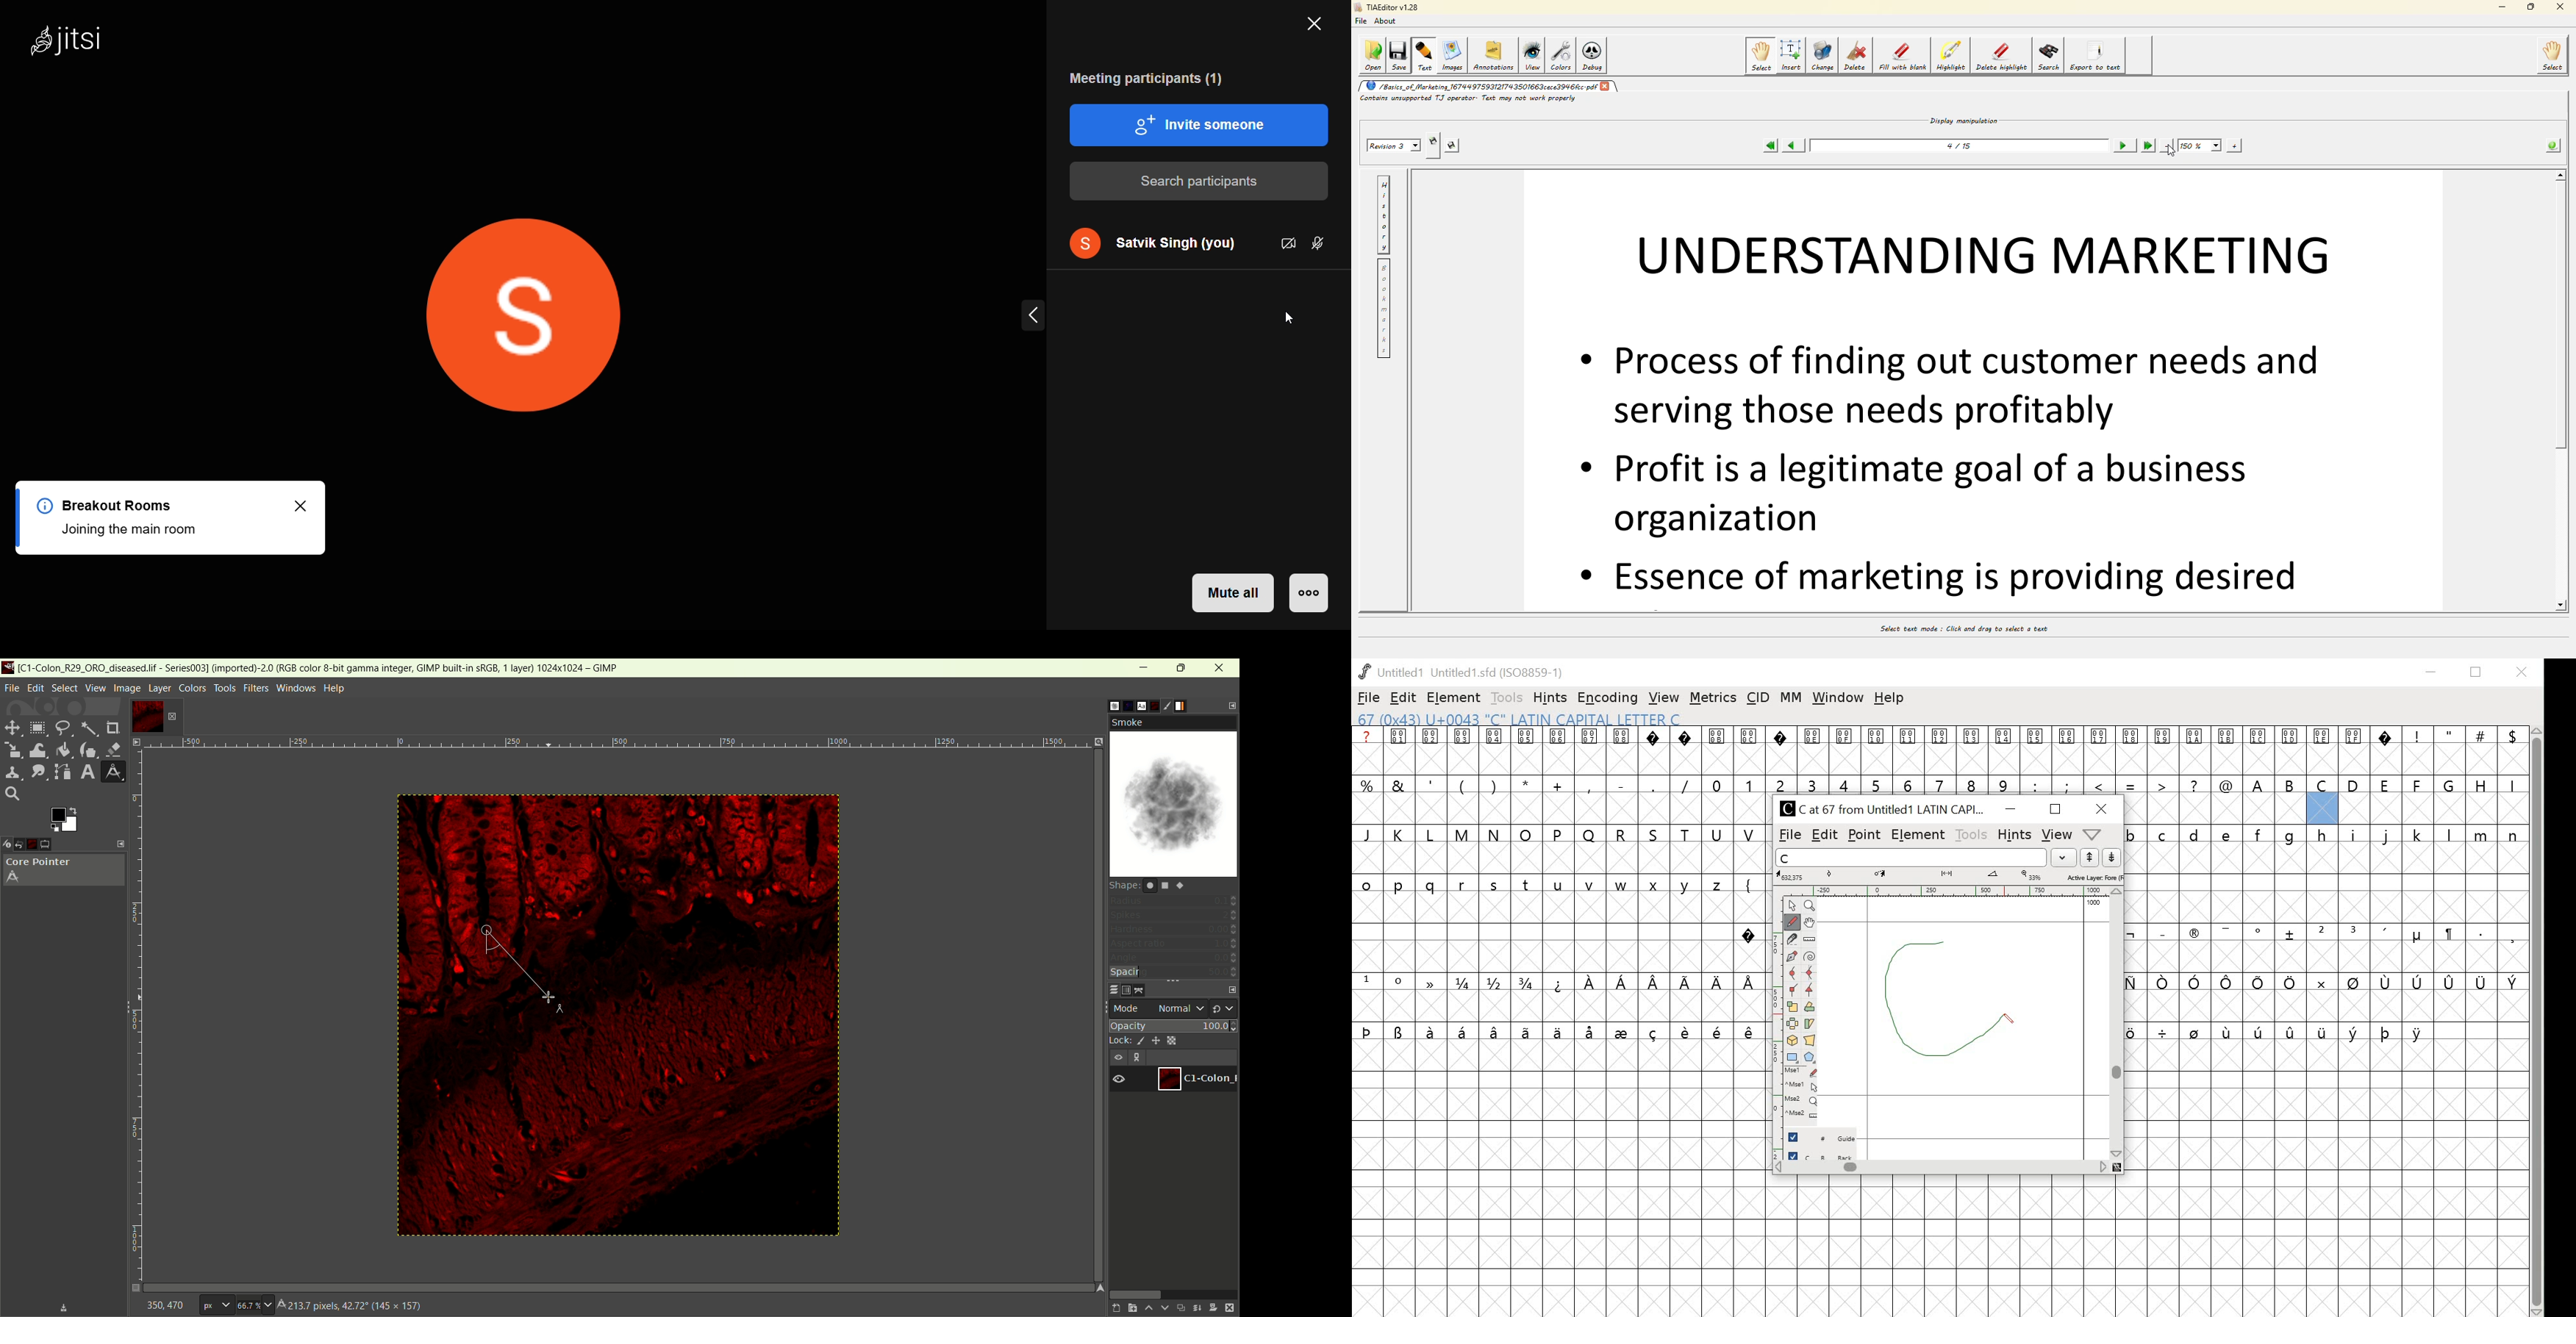  What do you see at coordinates (1787, 835) in the screenshot?
I see `file` at bounding box center [1787, 835].